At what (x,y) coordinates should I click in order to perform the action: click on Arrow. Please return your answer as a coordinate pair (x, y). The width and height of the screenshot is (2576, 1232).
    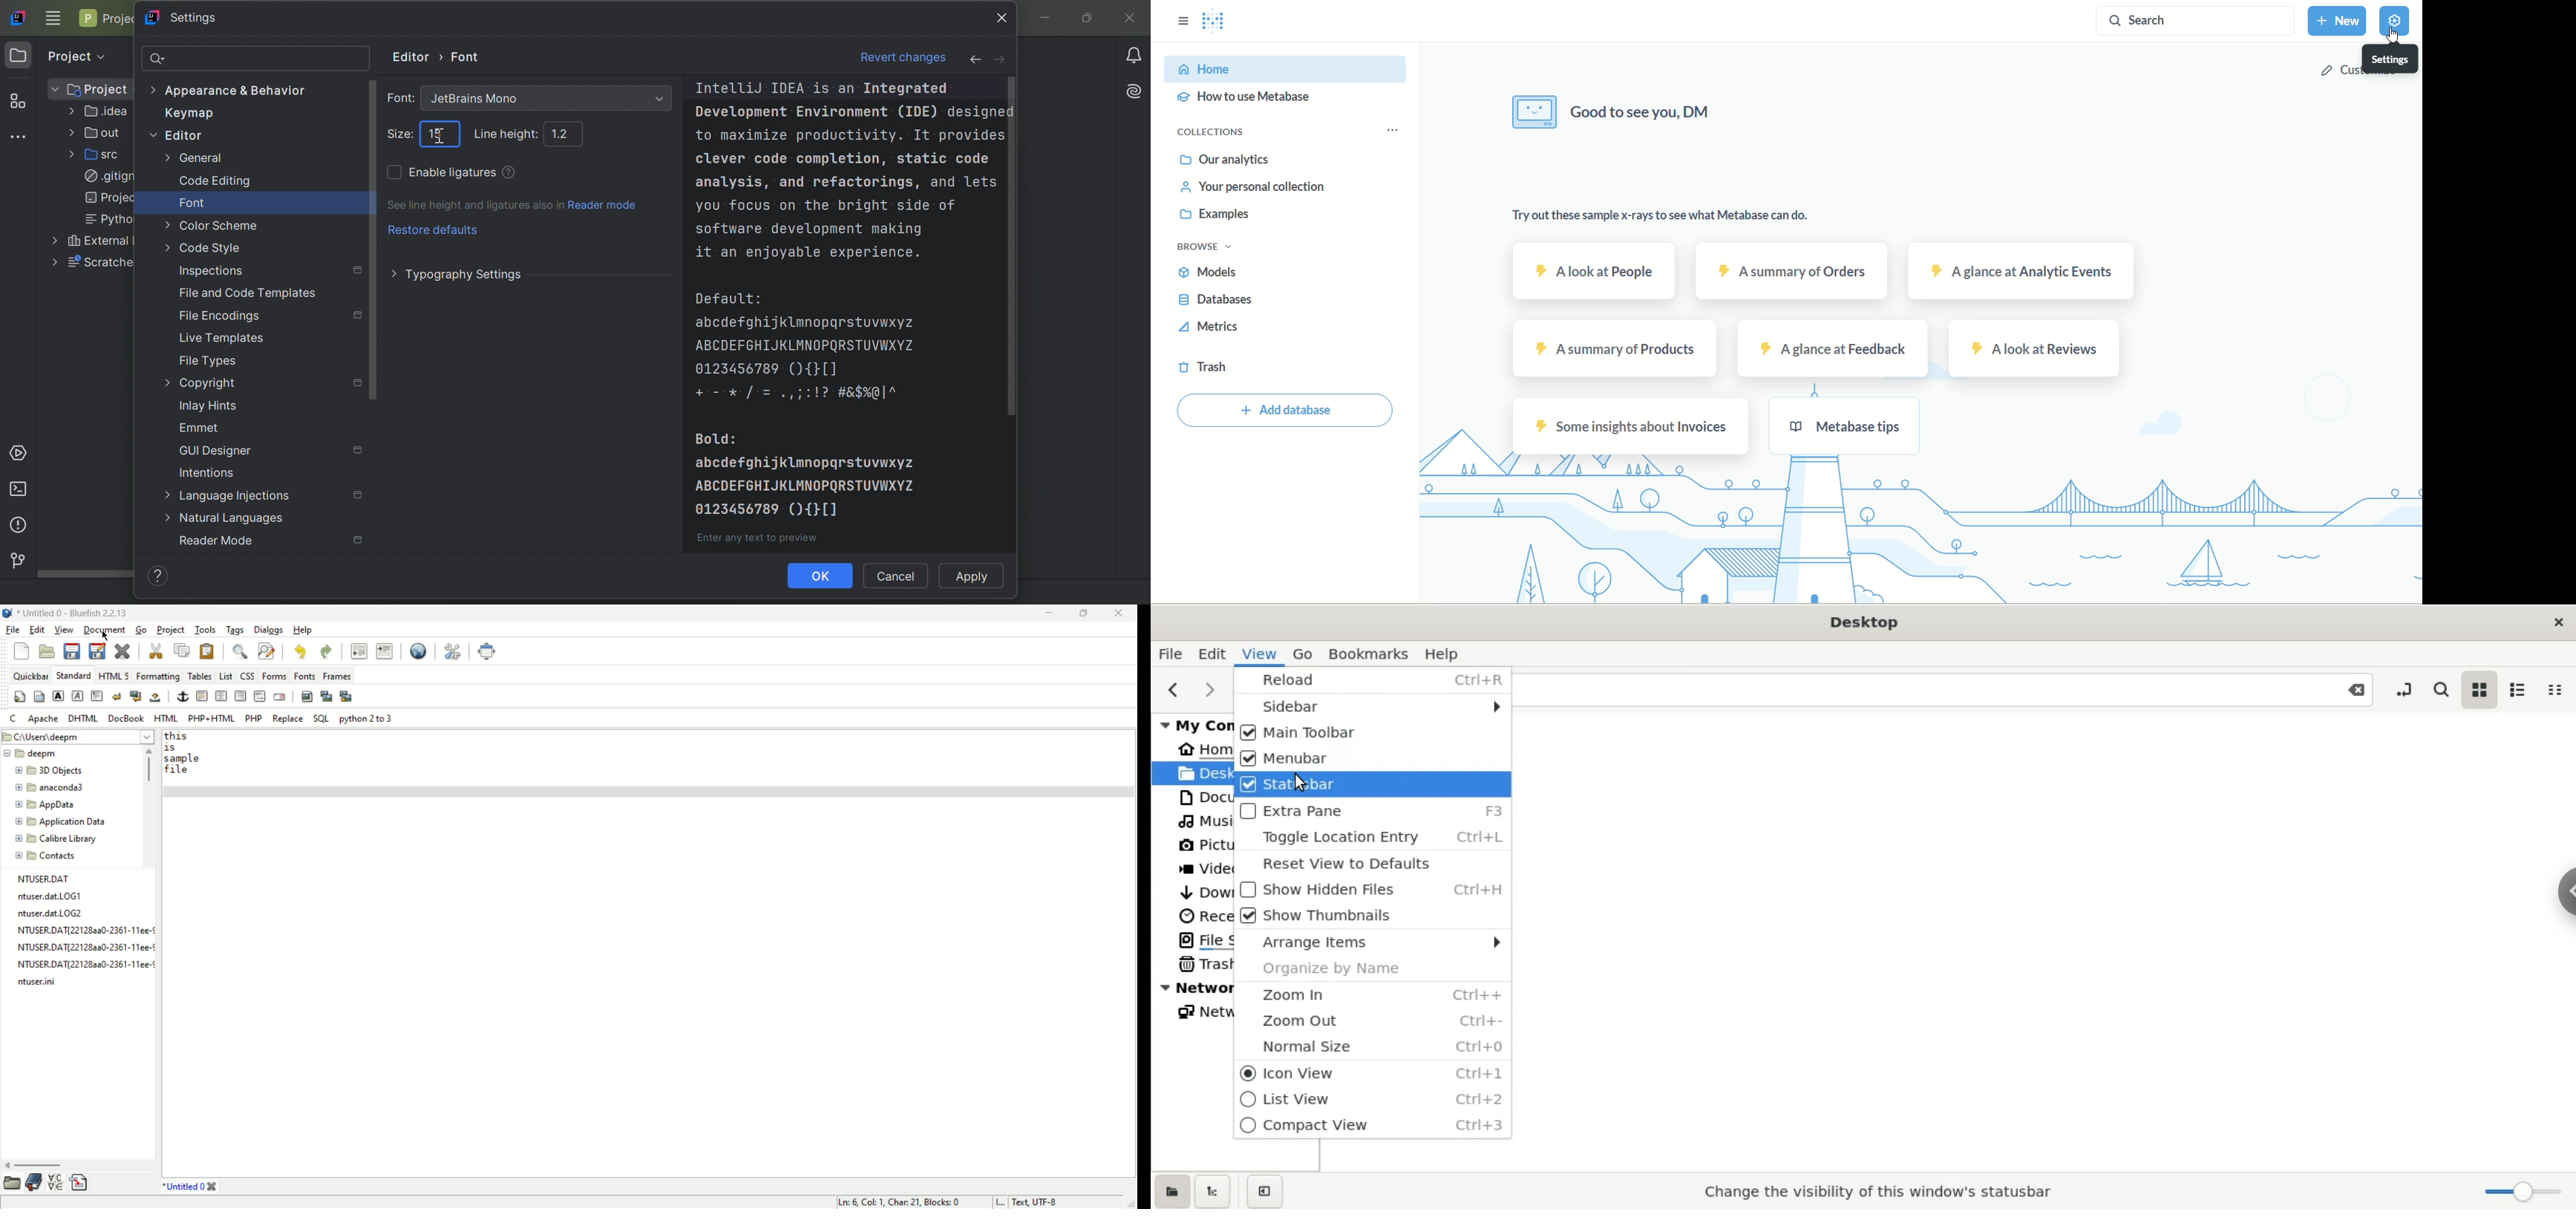
    Looking at the image, I should click on (442, 56).